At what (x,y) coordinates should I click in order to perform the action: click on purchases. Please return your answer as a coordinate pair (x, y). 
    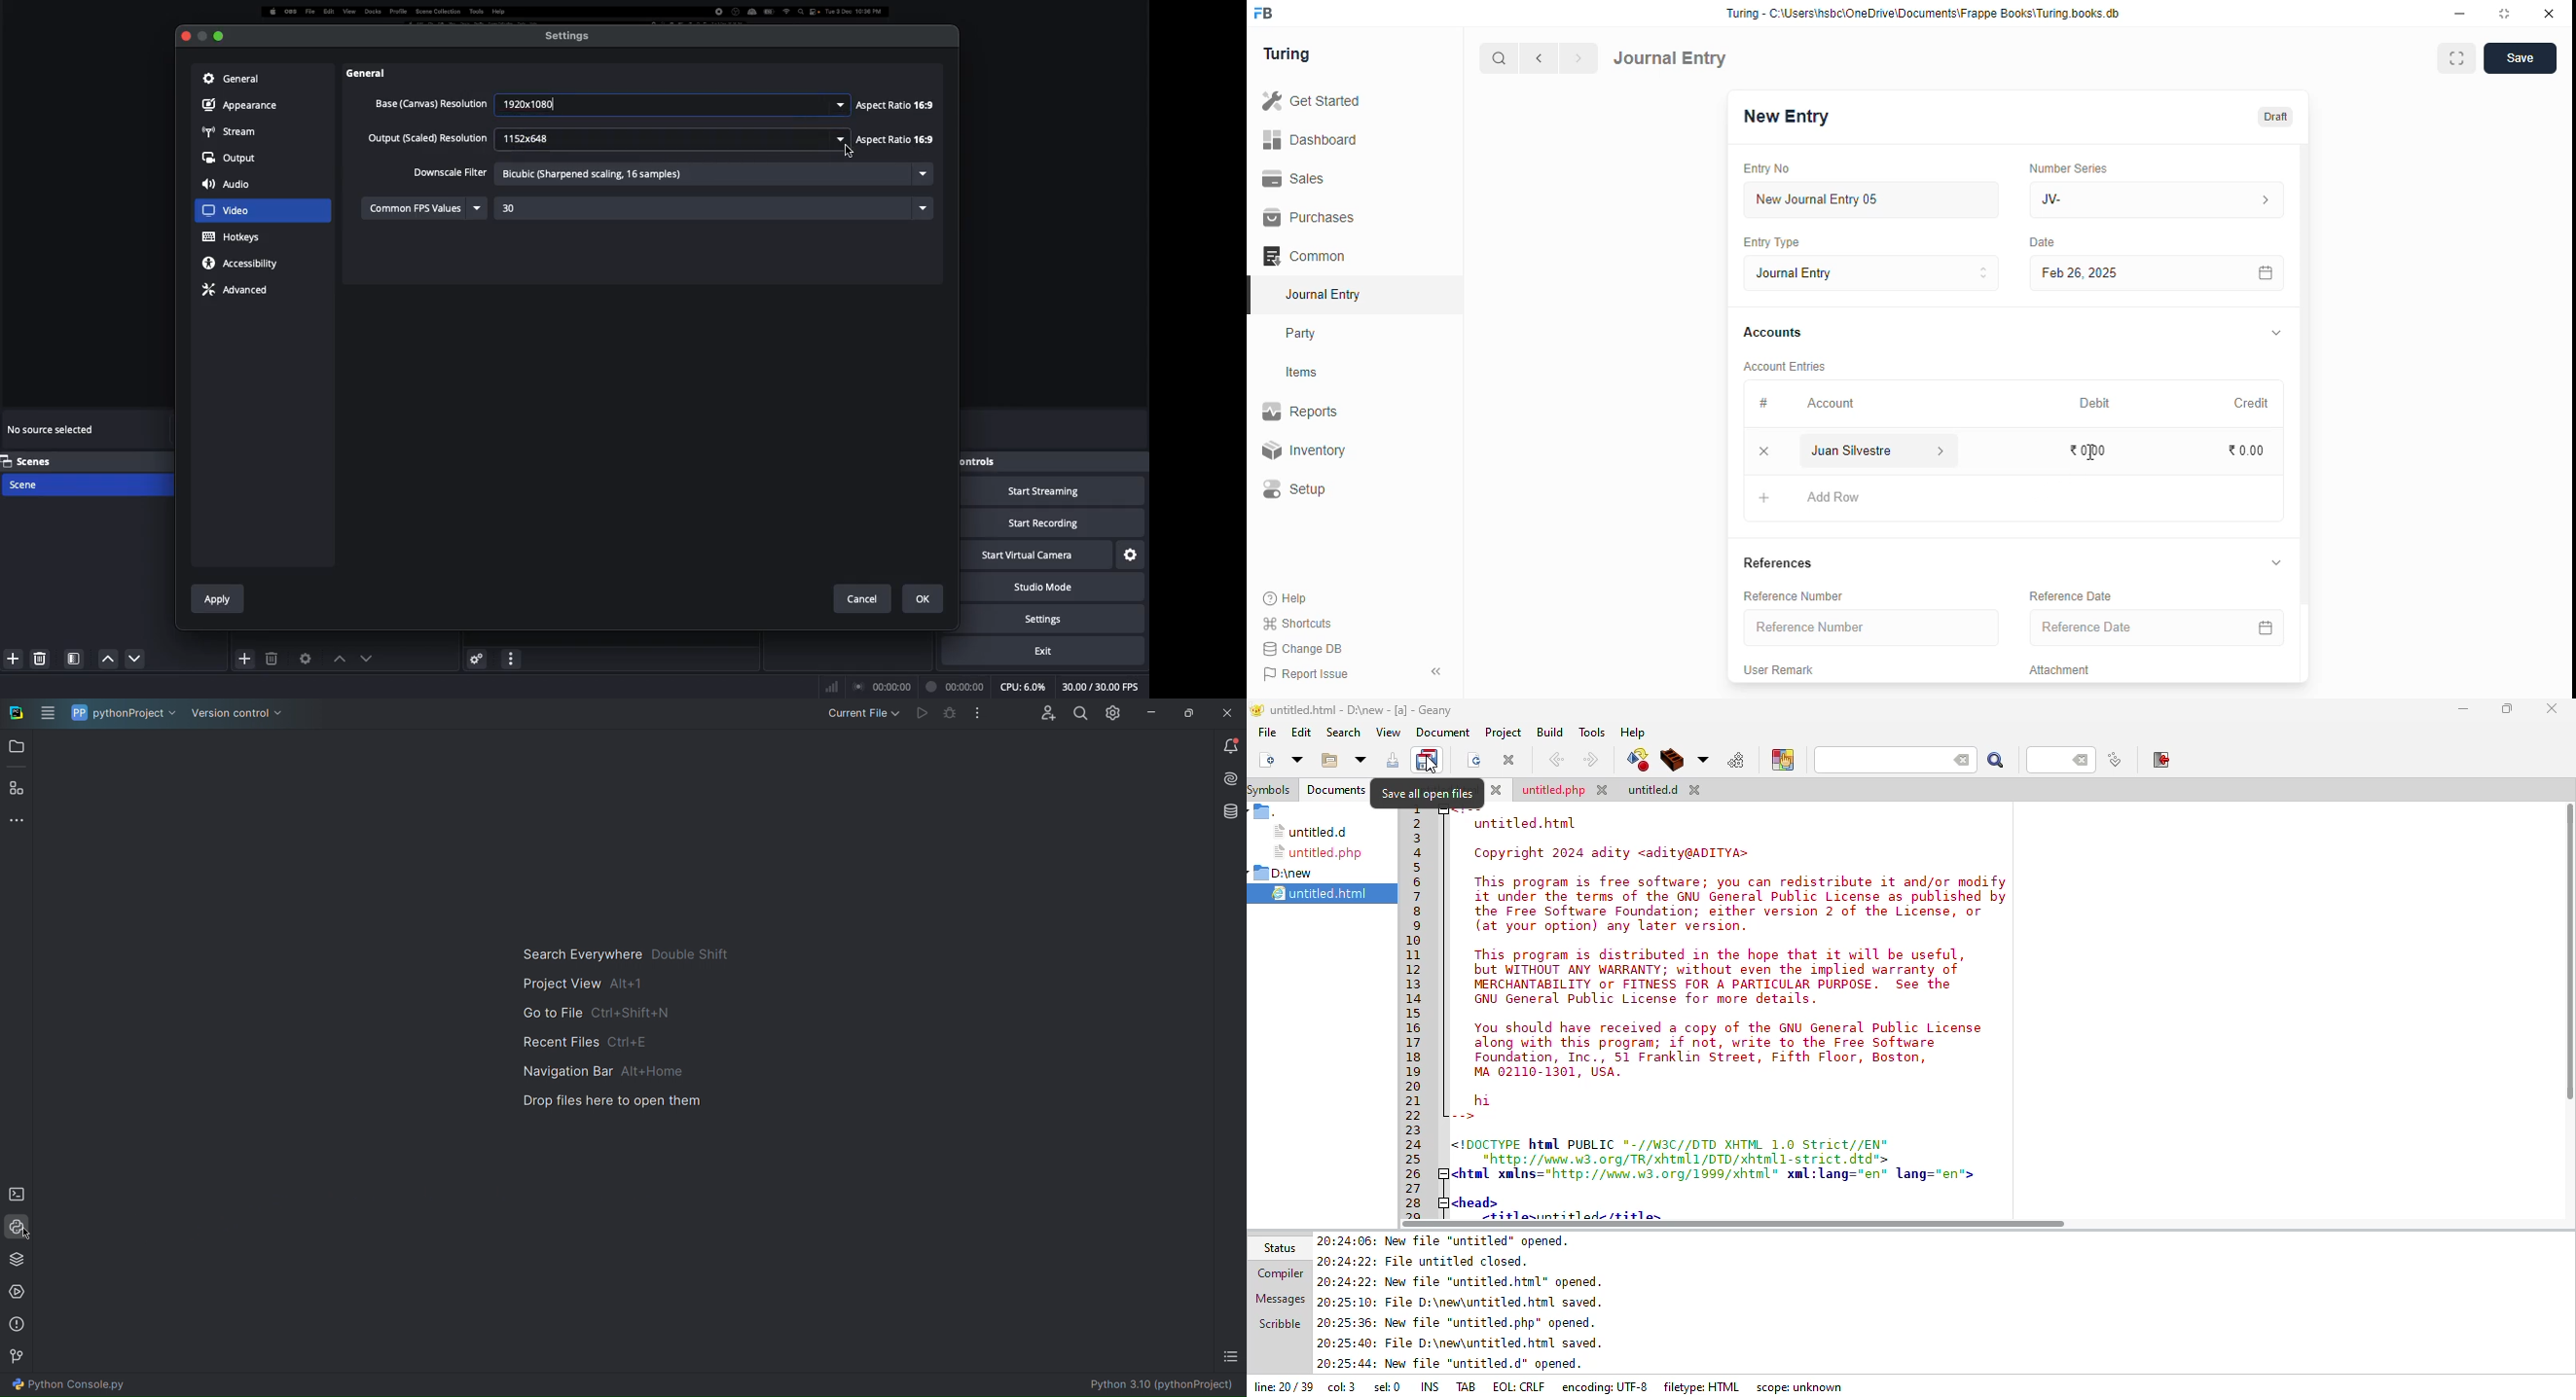
    Looking at the image, I should click on (1309, 217).